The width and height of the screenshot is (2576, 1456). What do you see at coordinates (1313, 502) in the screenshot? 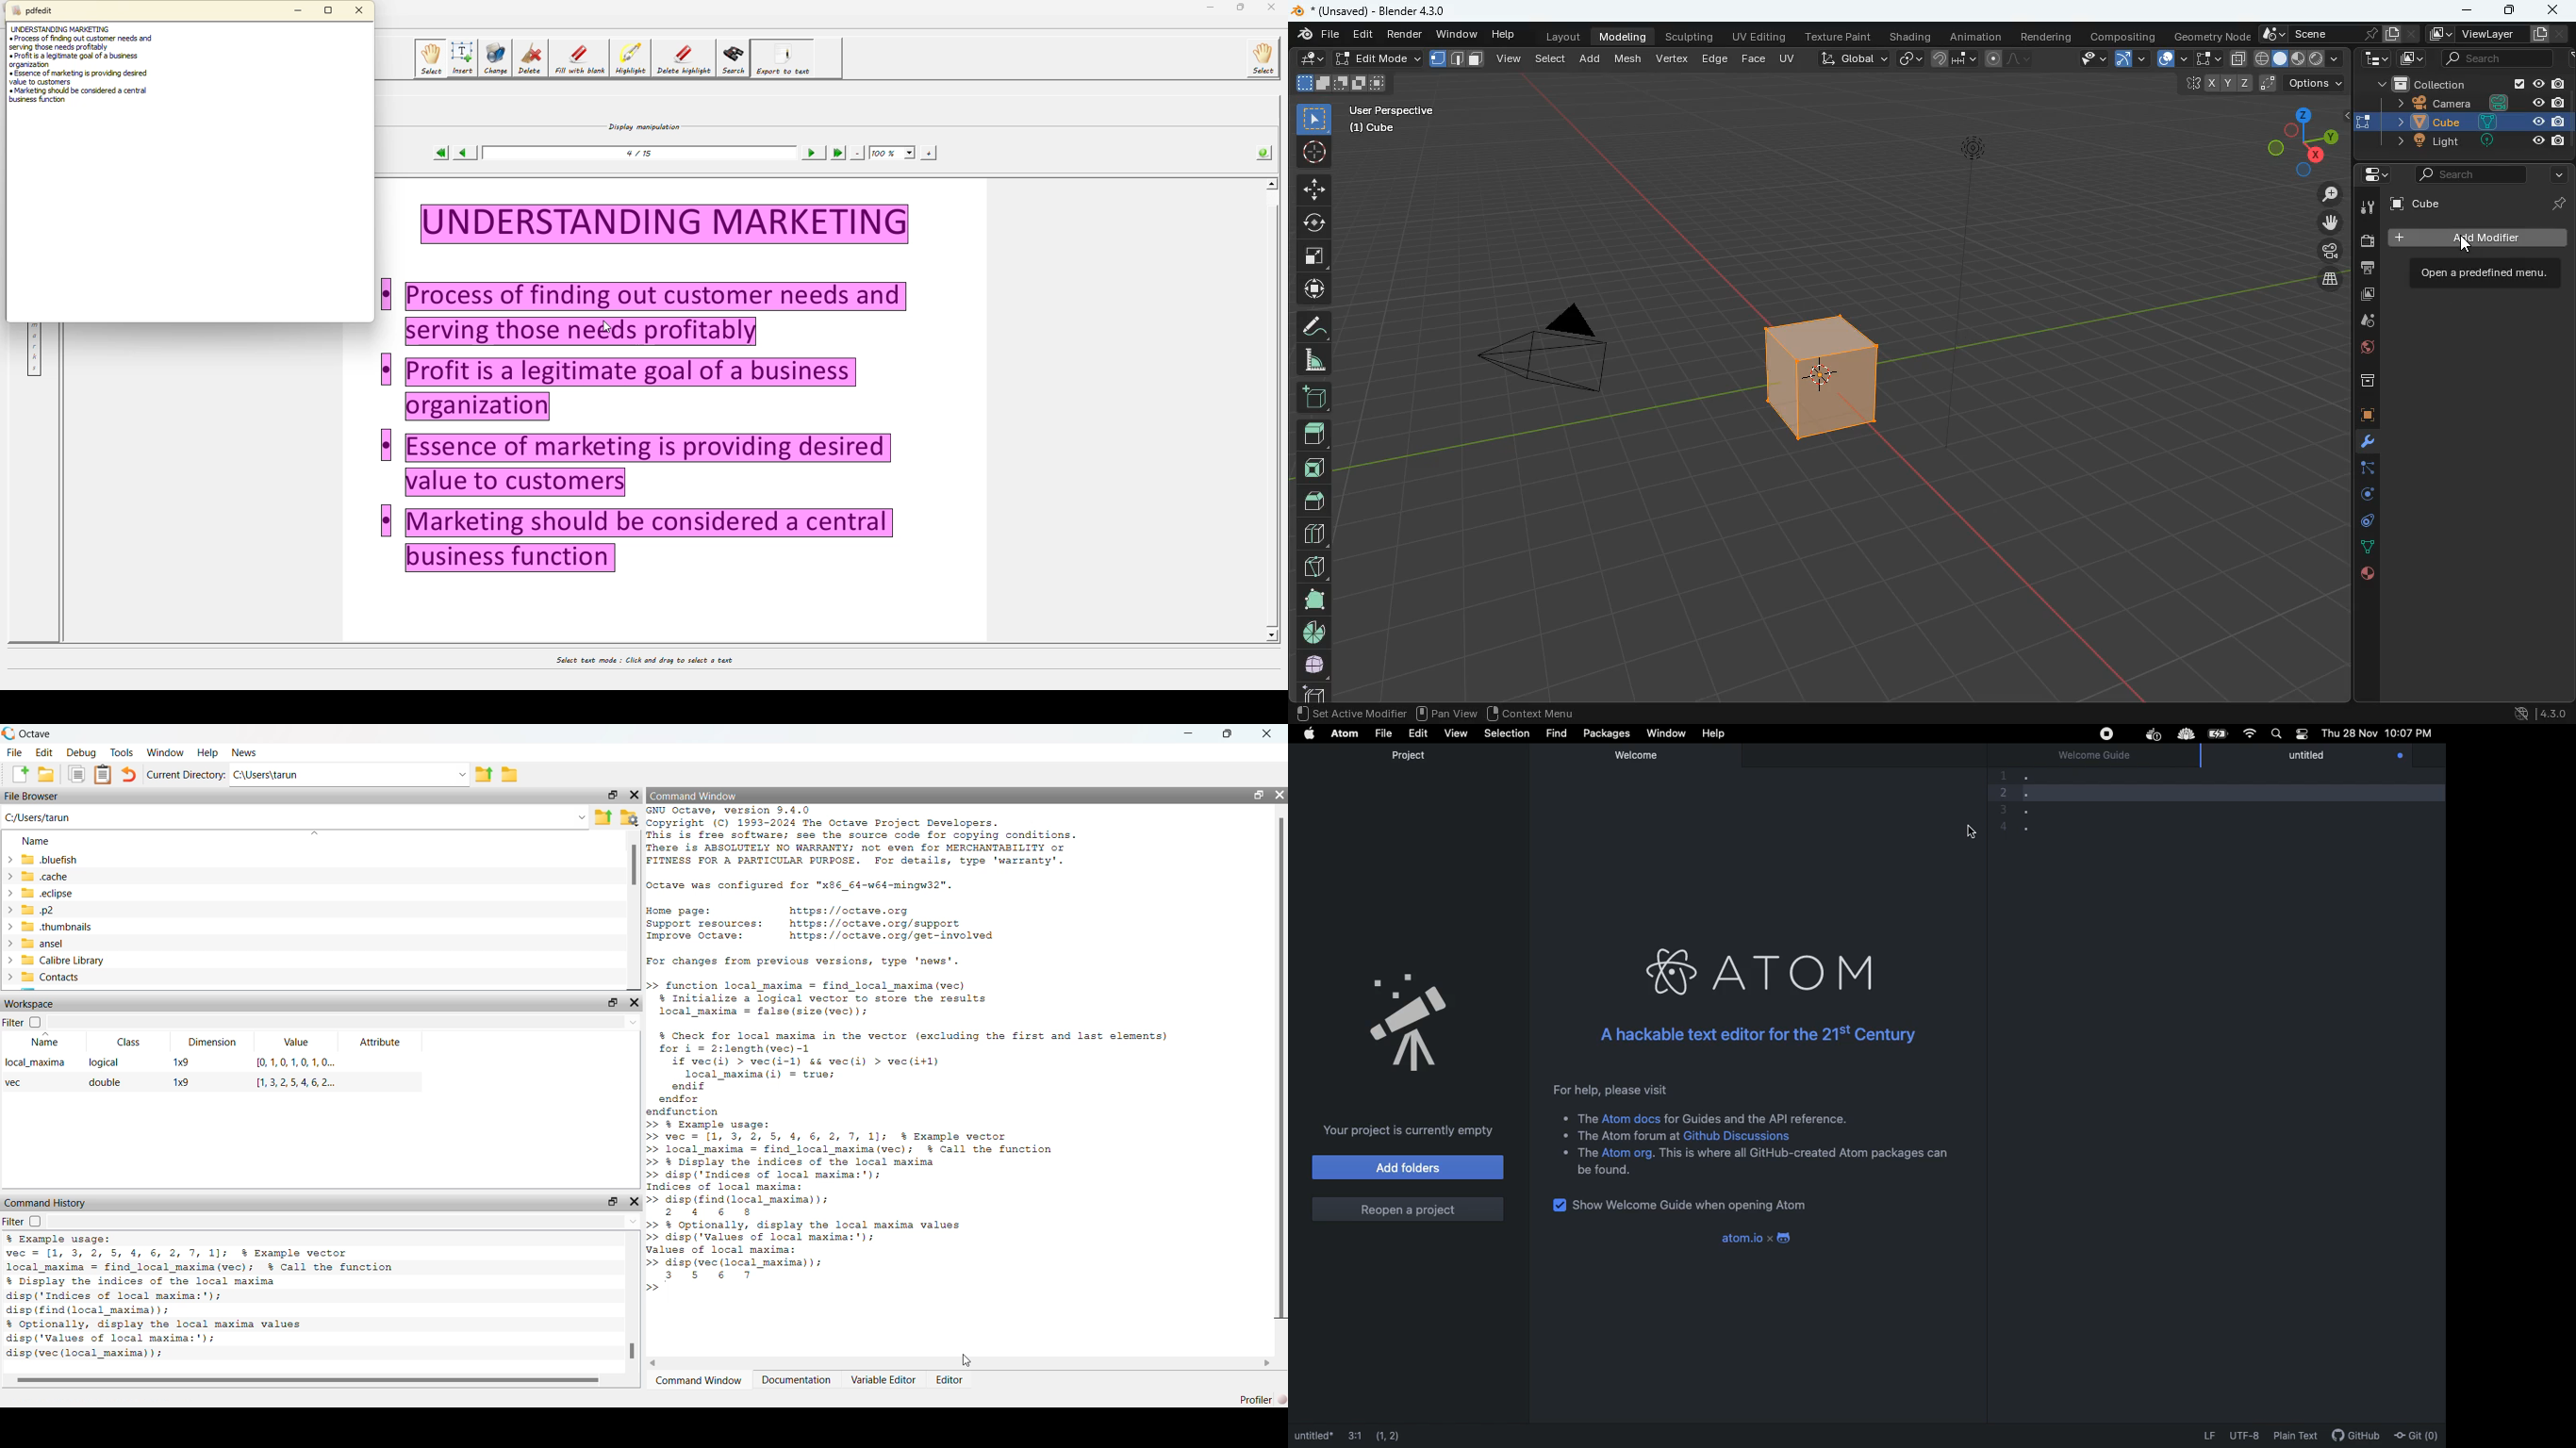
I see `roof` at bounding box center [1313, 502].